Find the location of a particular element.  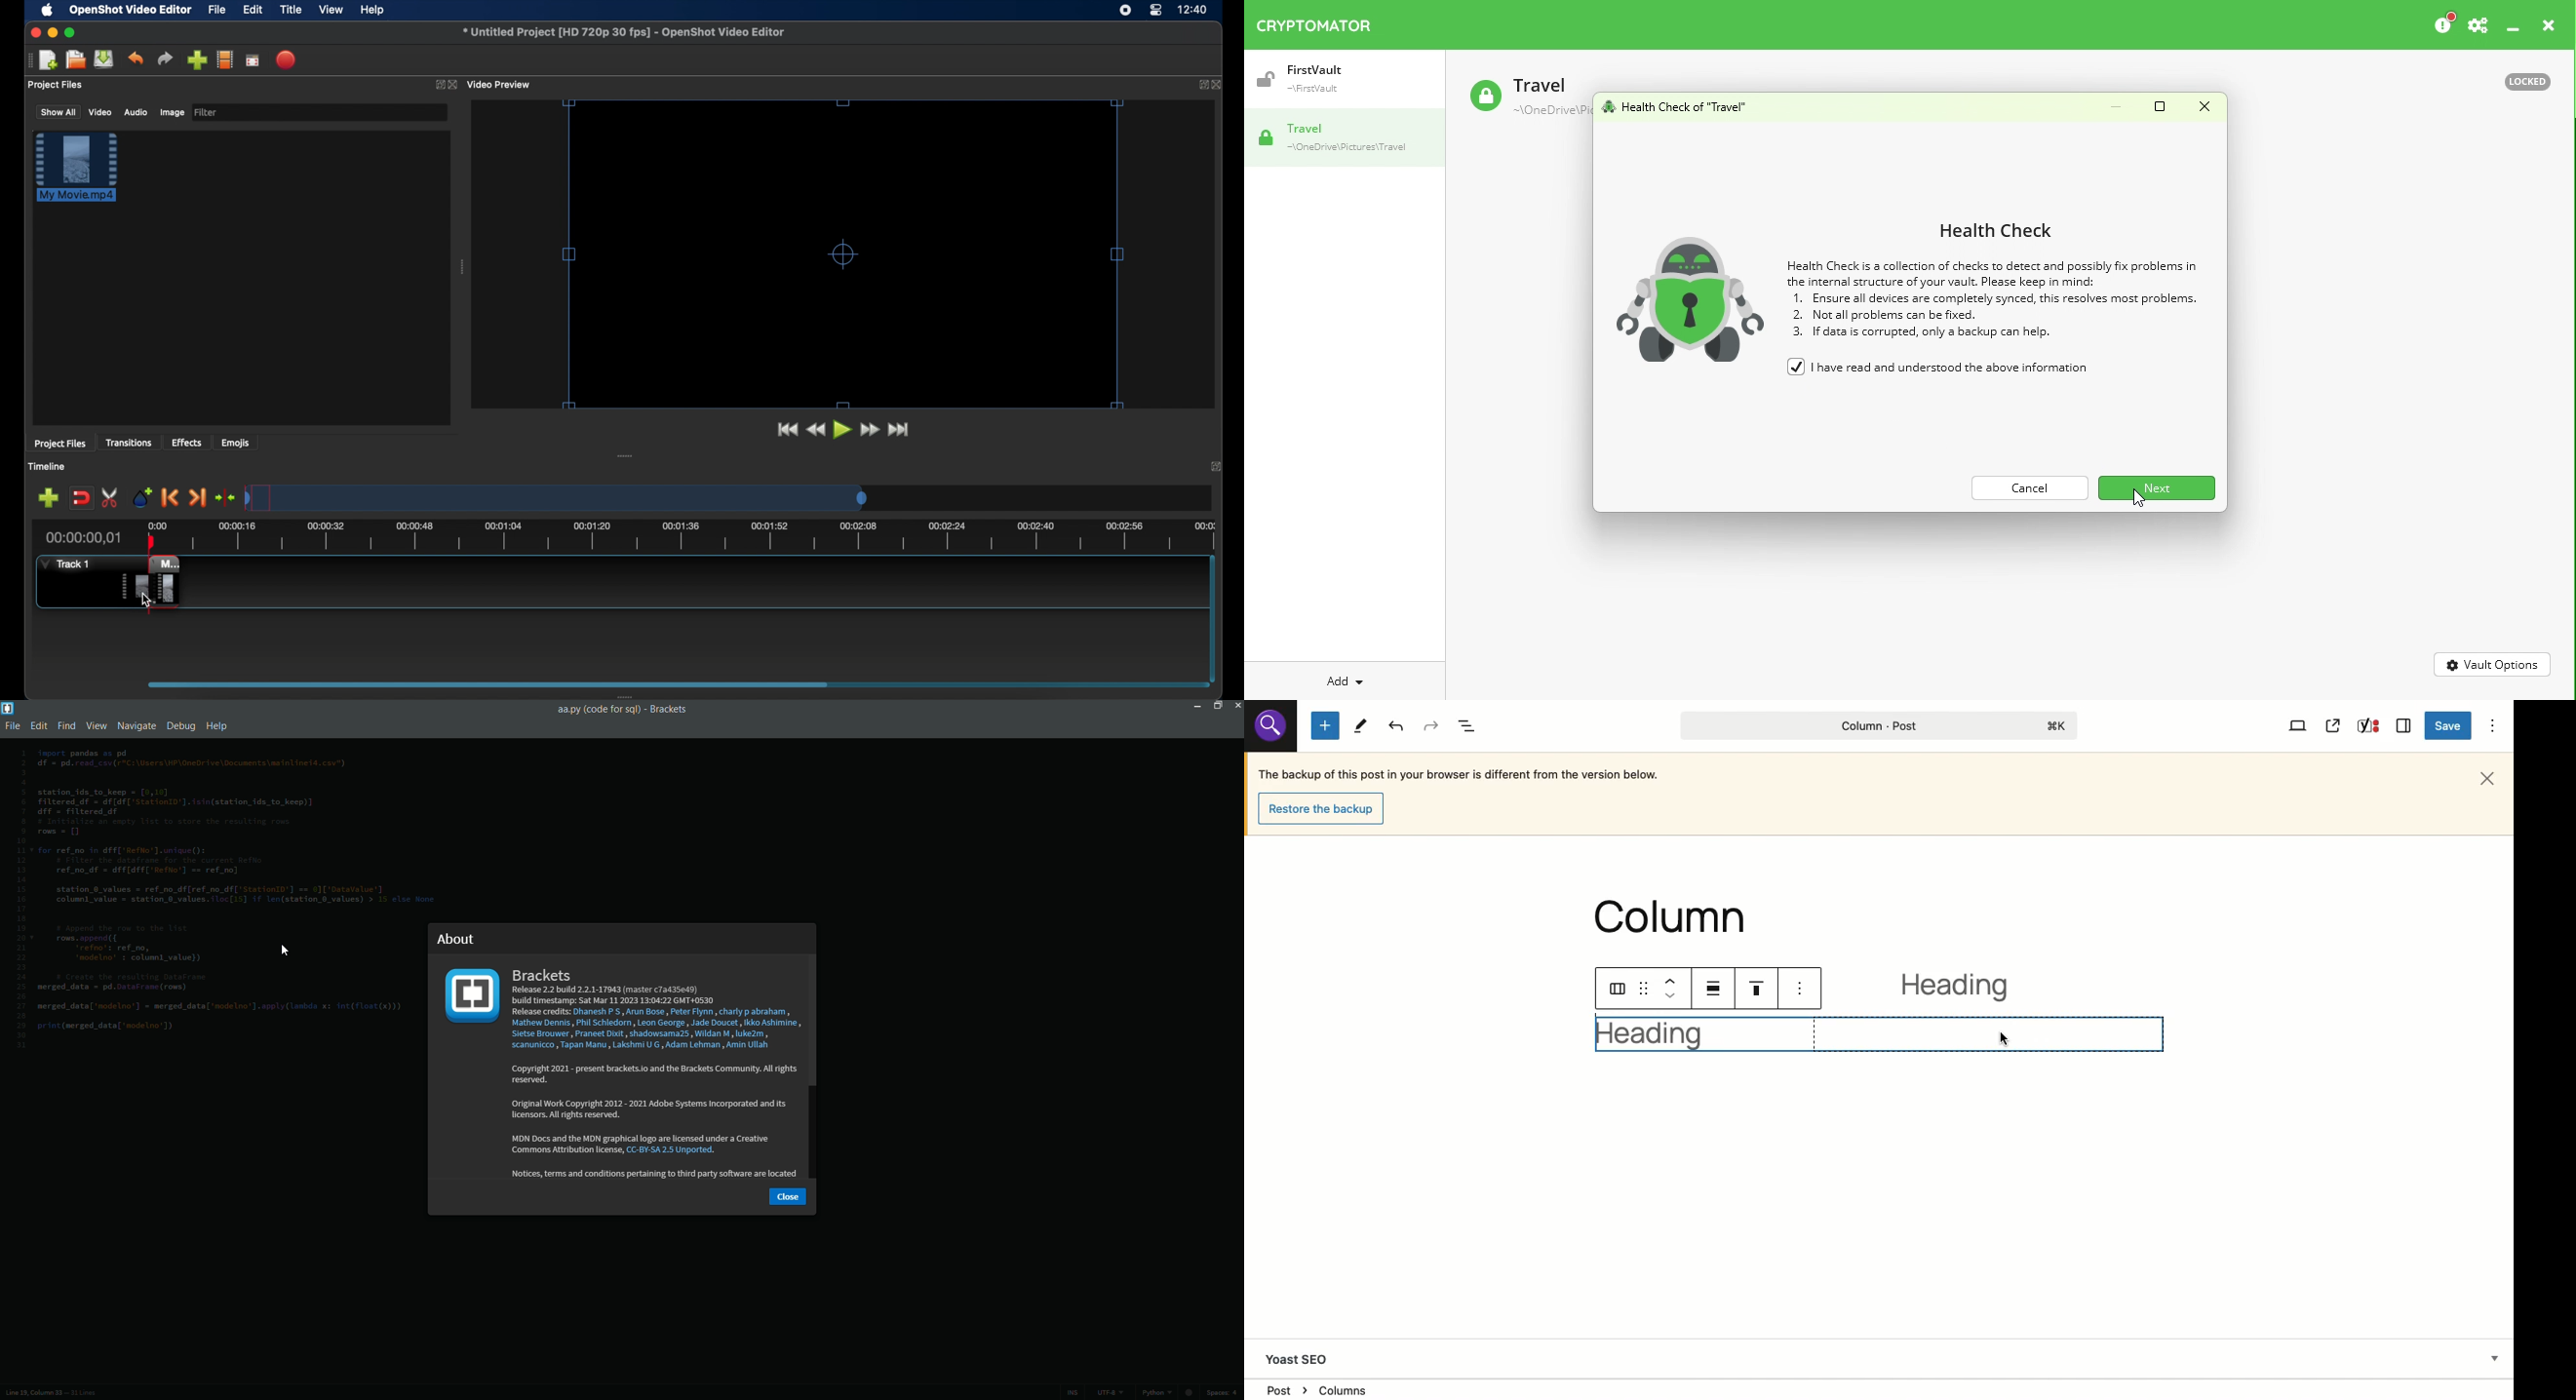

file name is located at coordinates (624, 32).